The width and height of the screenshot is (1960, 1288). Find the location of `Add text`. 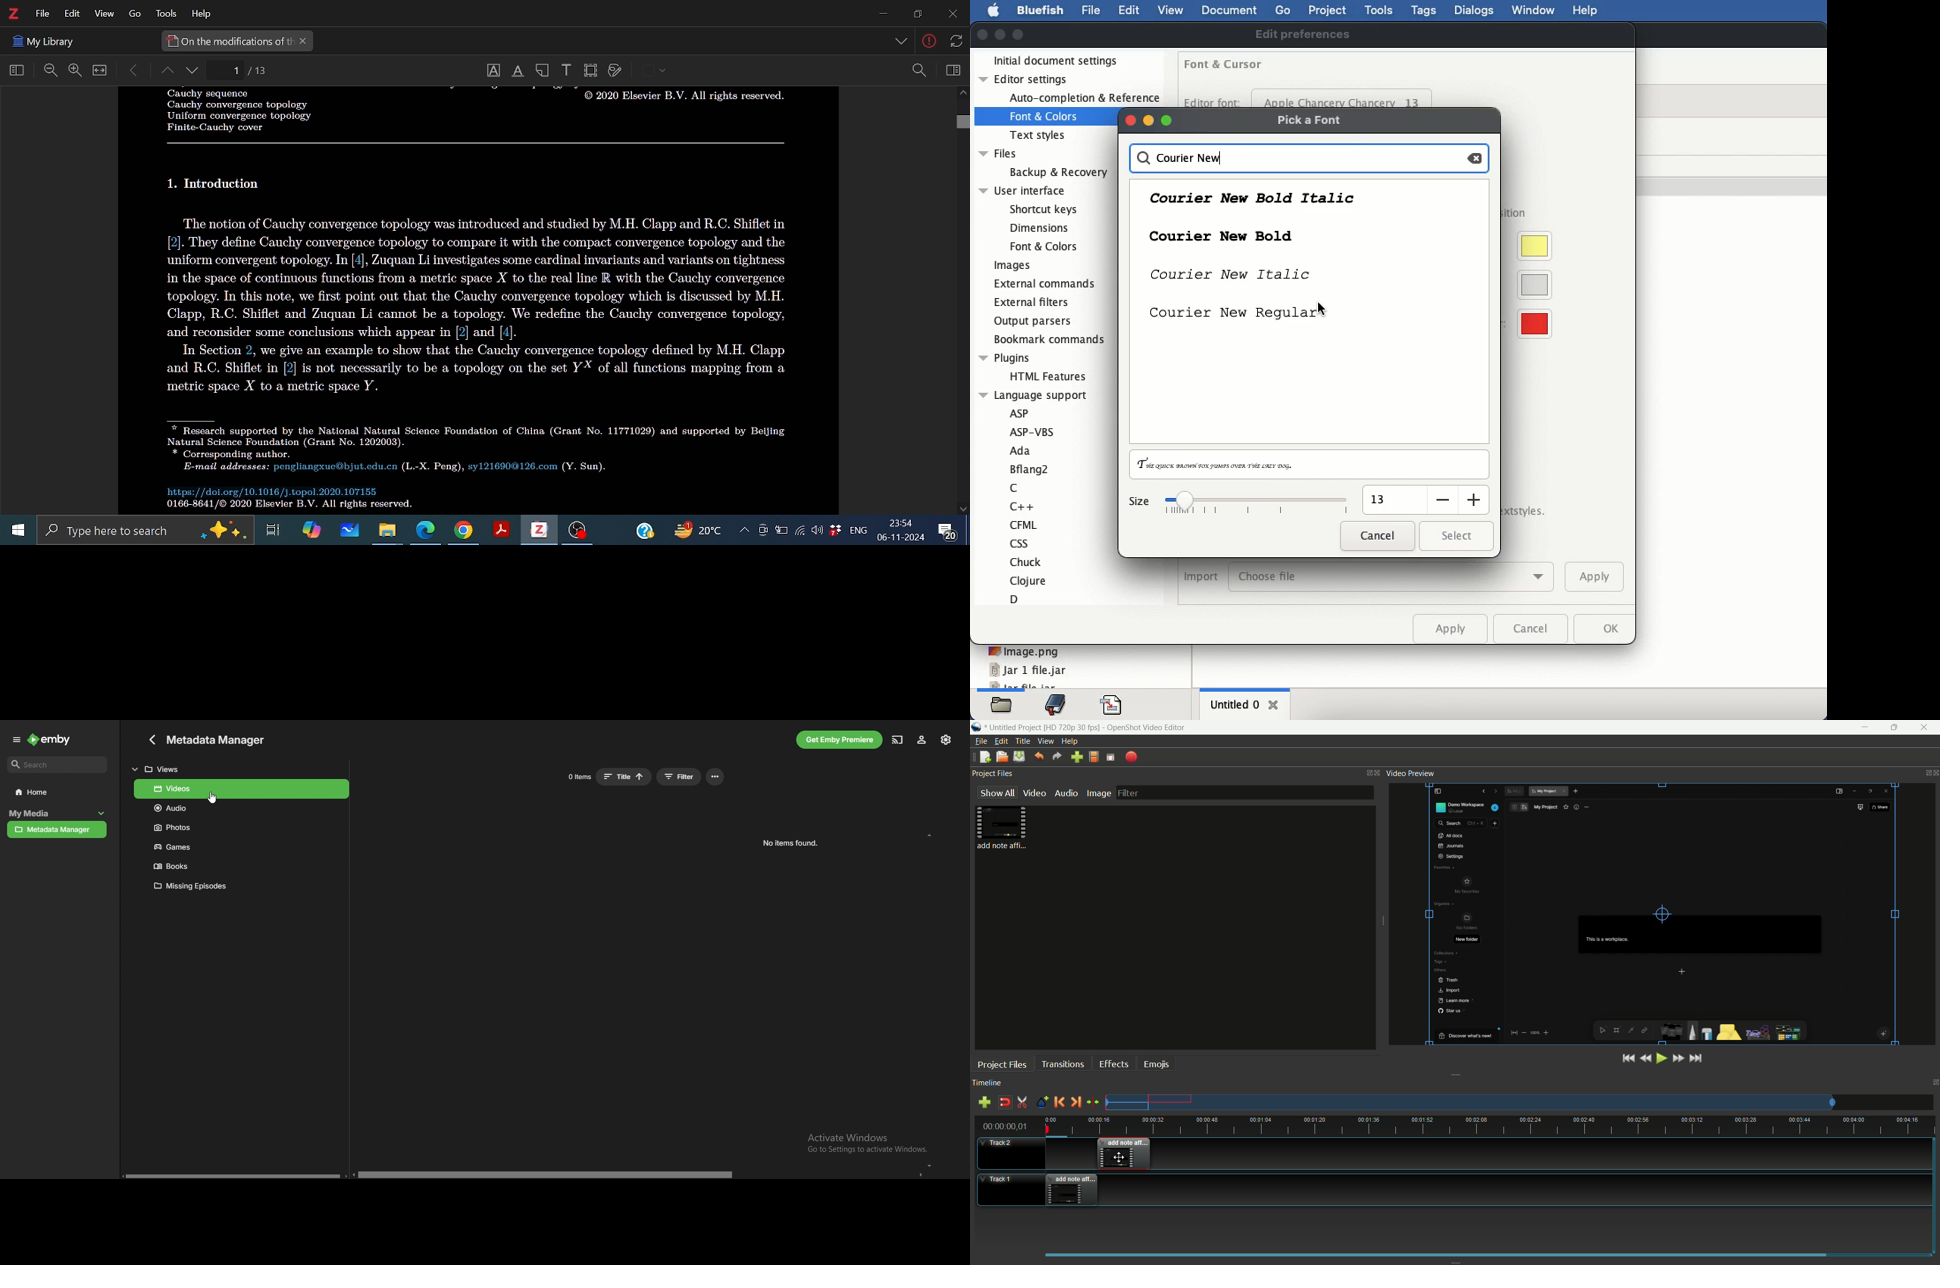

Add text is located at coordinates (565, 69).